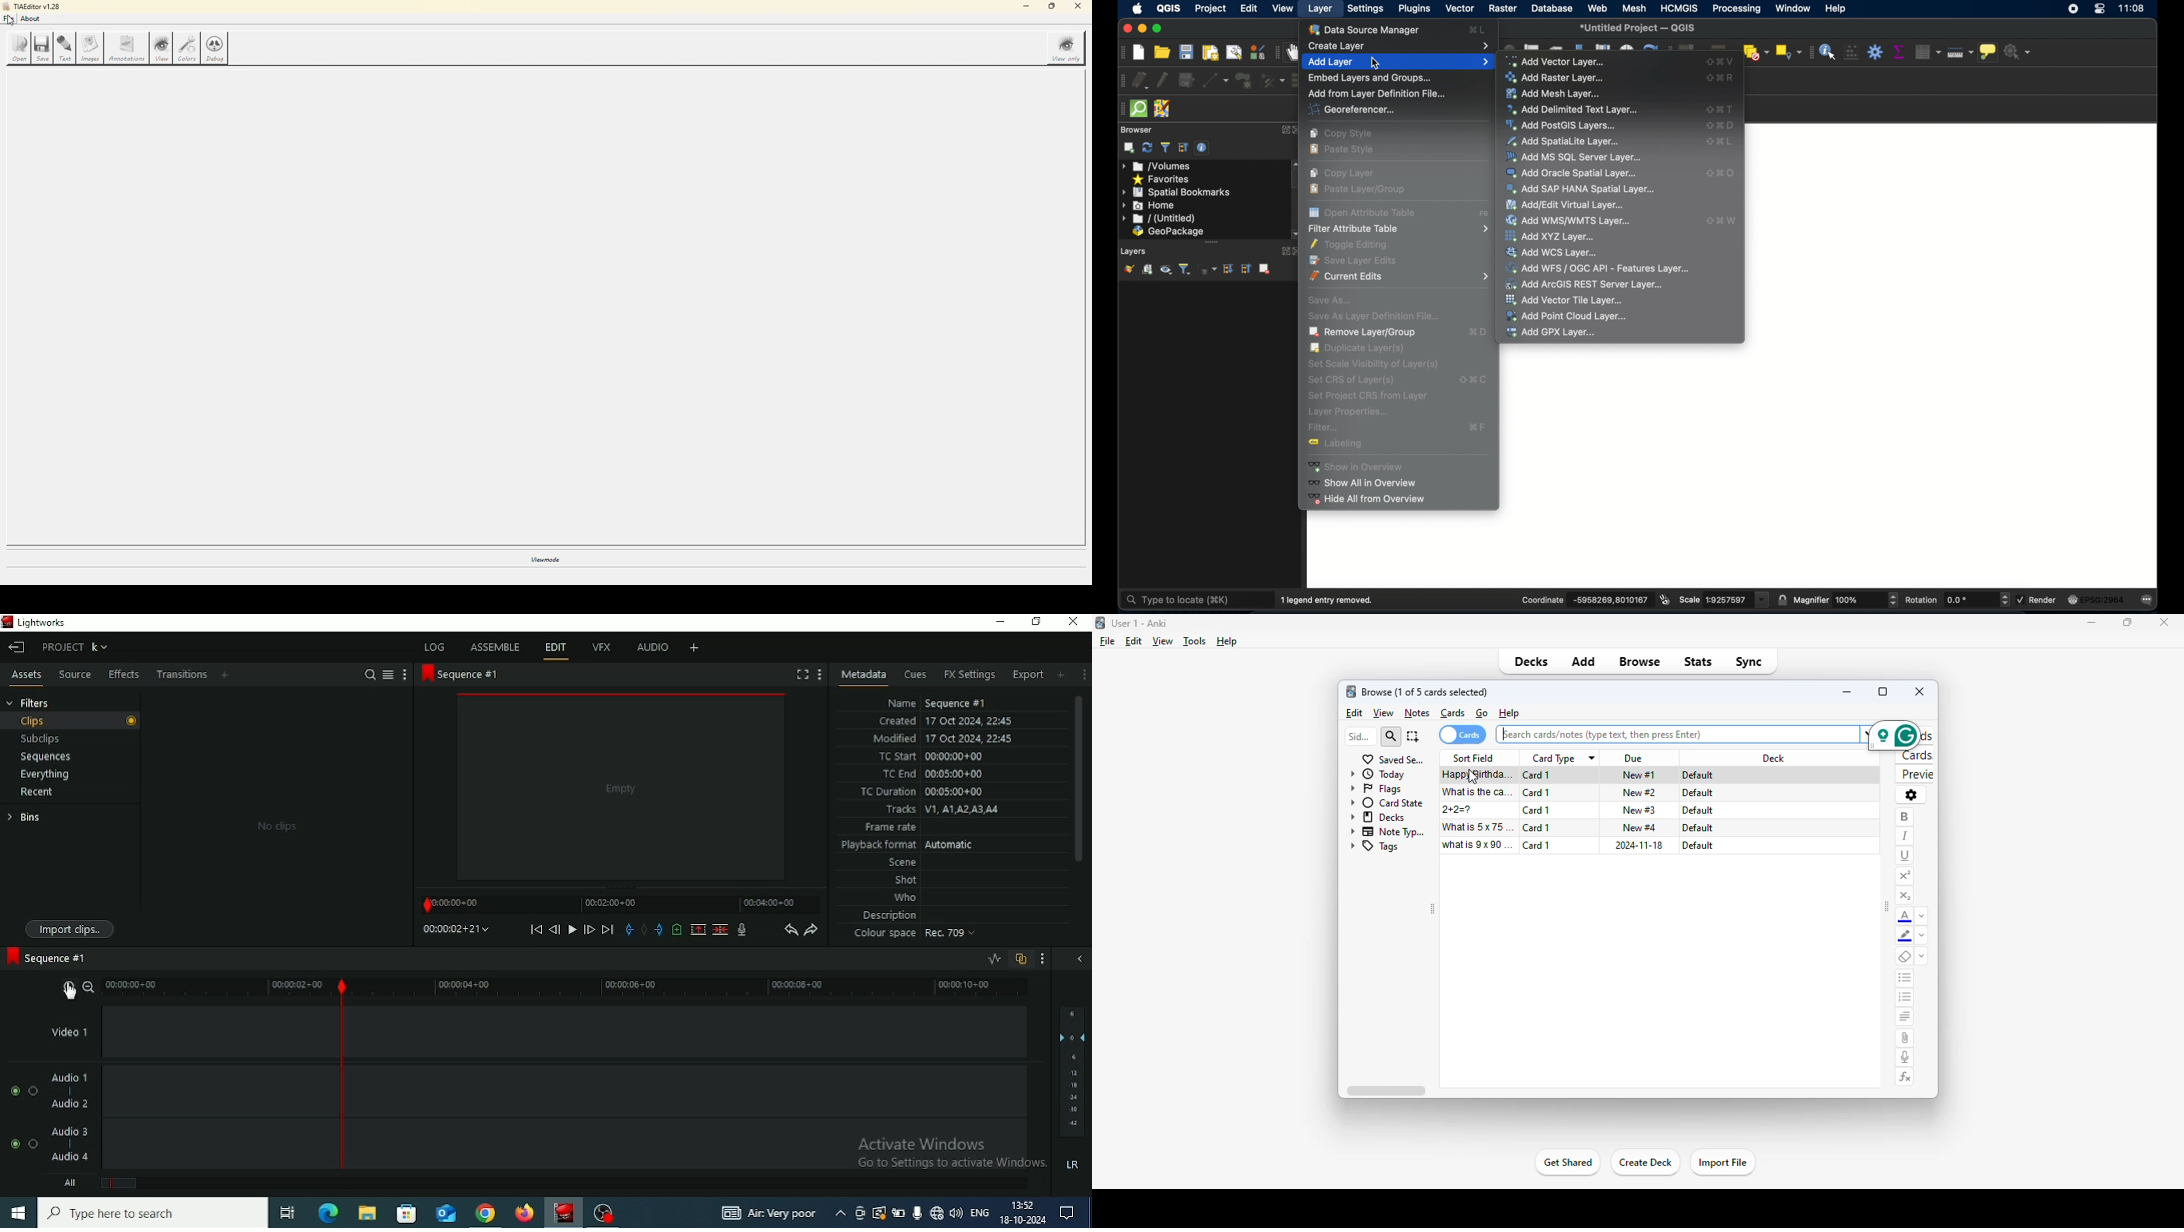 The image size is (2184, 1232). Describe the element at coordinates (1911, 795) in the screenshot. I see `options` at that location.